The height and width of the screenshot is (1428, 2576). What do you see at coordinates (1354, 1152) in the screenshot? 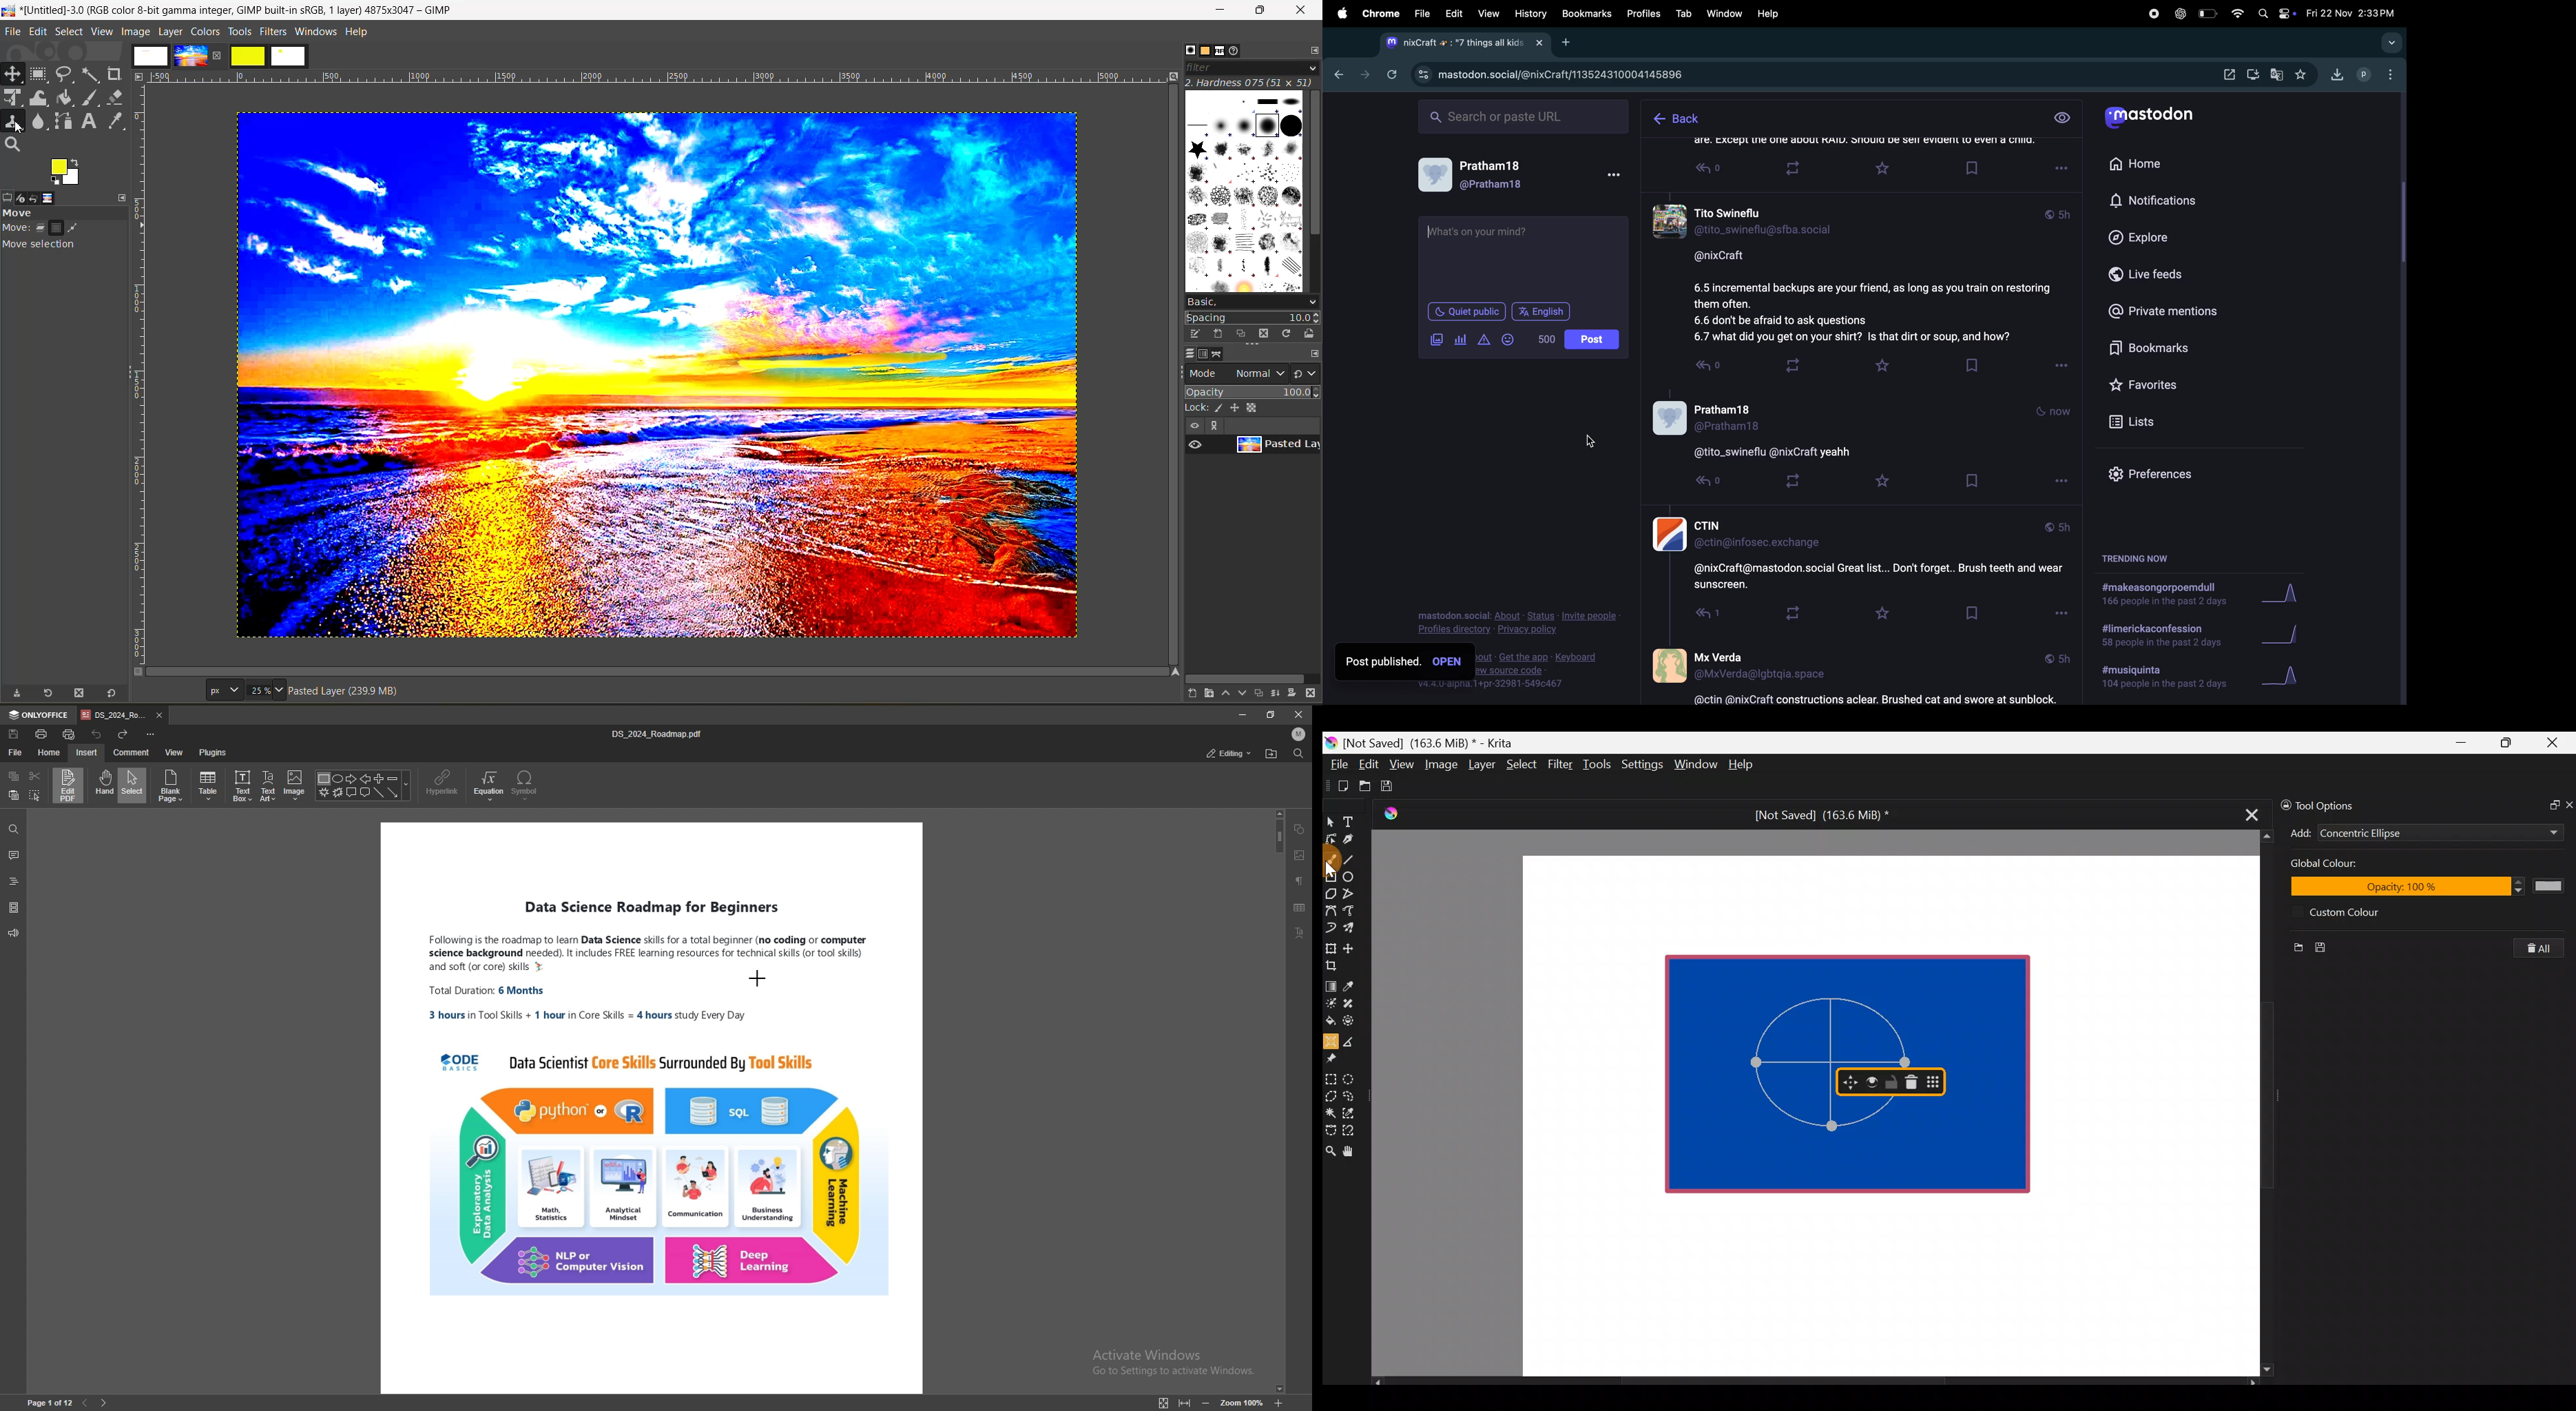
I see `Pan tool` at bounding box center [1354, 1152].